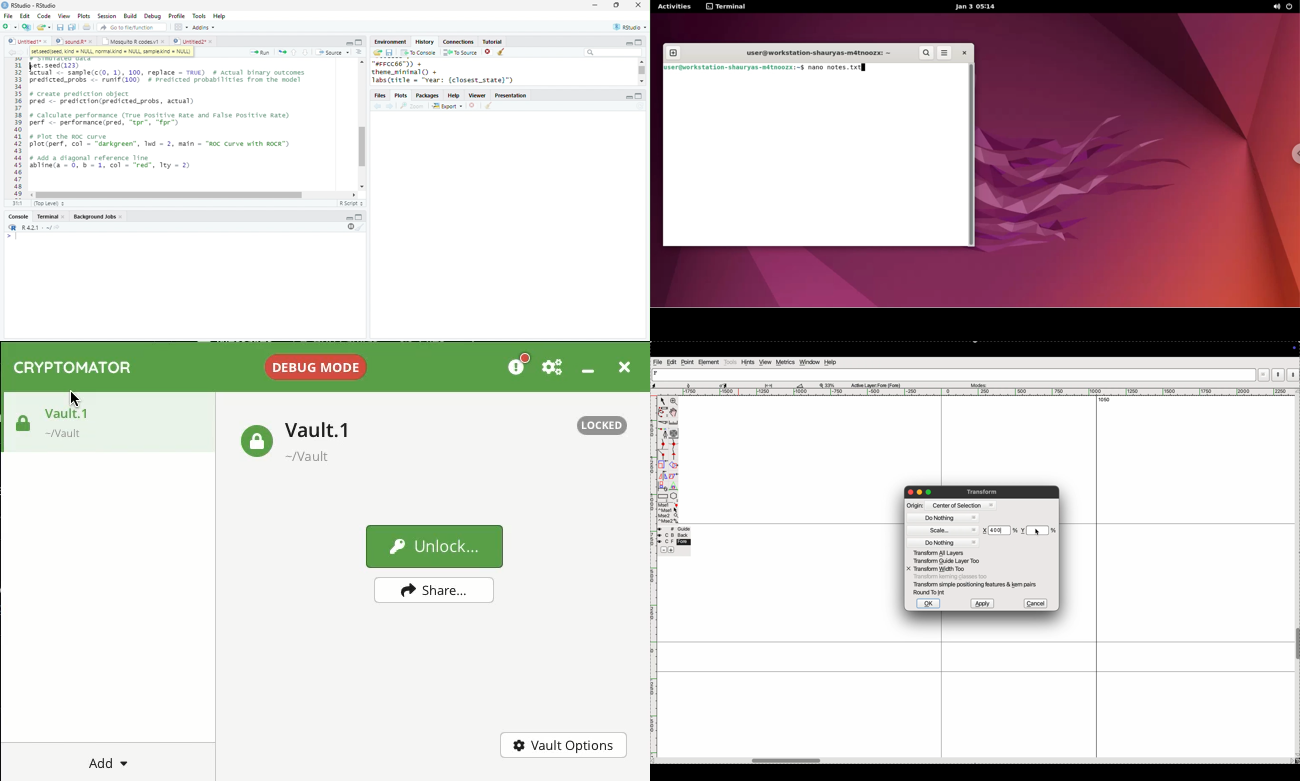 The height and width of the screenshot is (784, 1316). I want to click on minimize, so click(629, 98).